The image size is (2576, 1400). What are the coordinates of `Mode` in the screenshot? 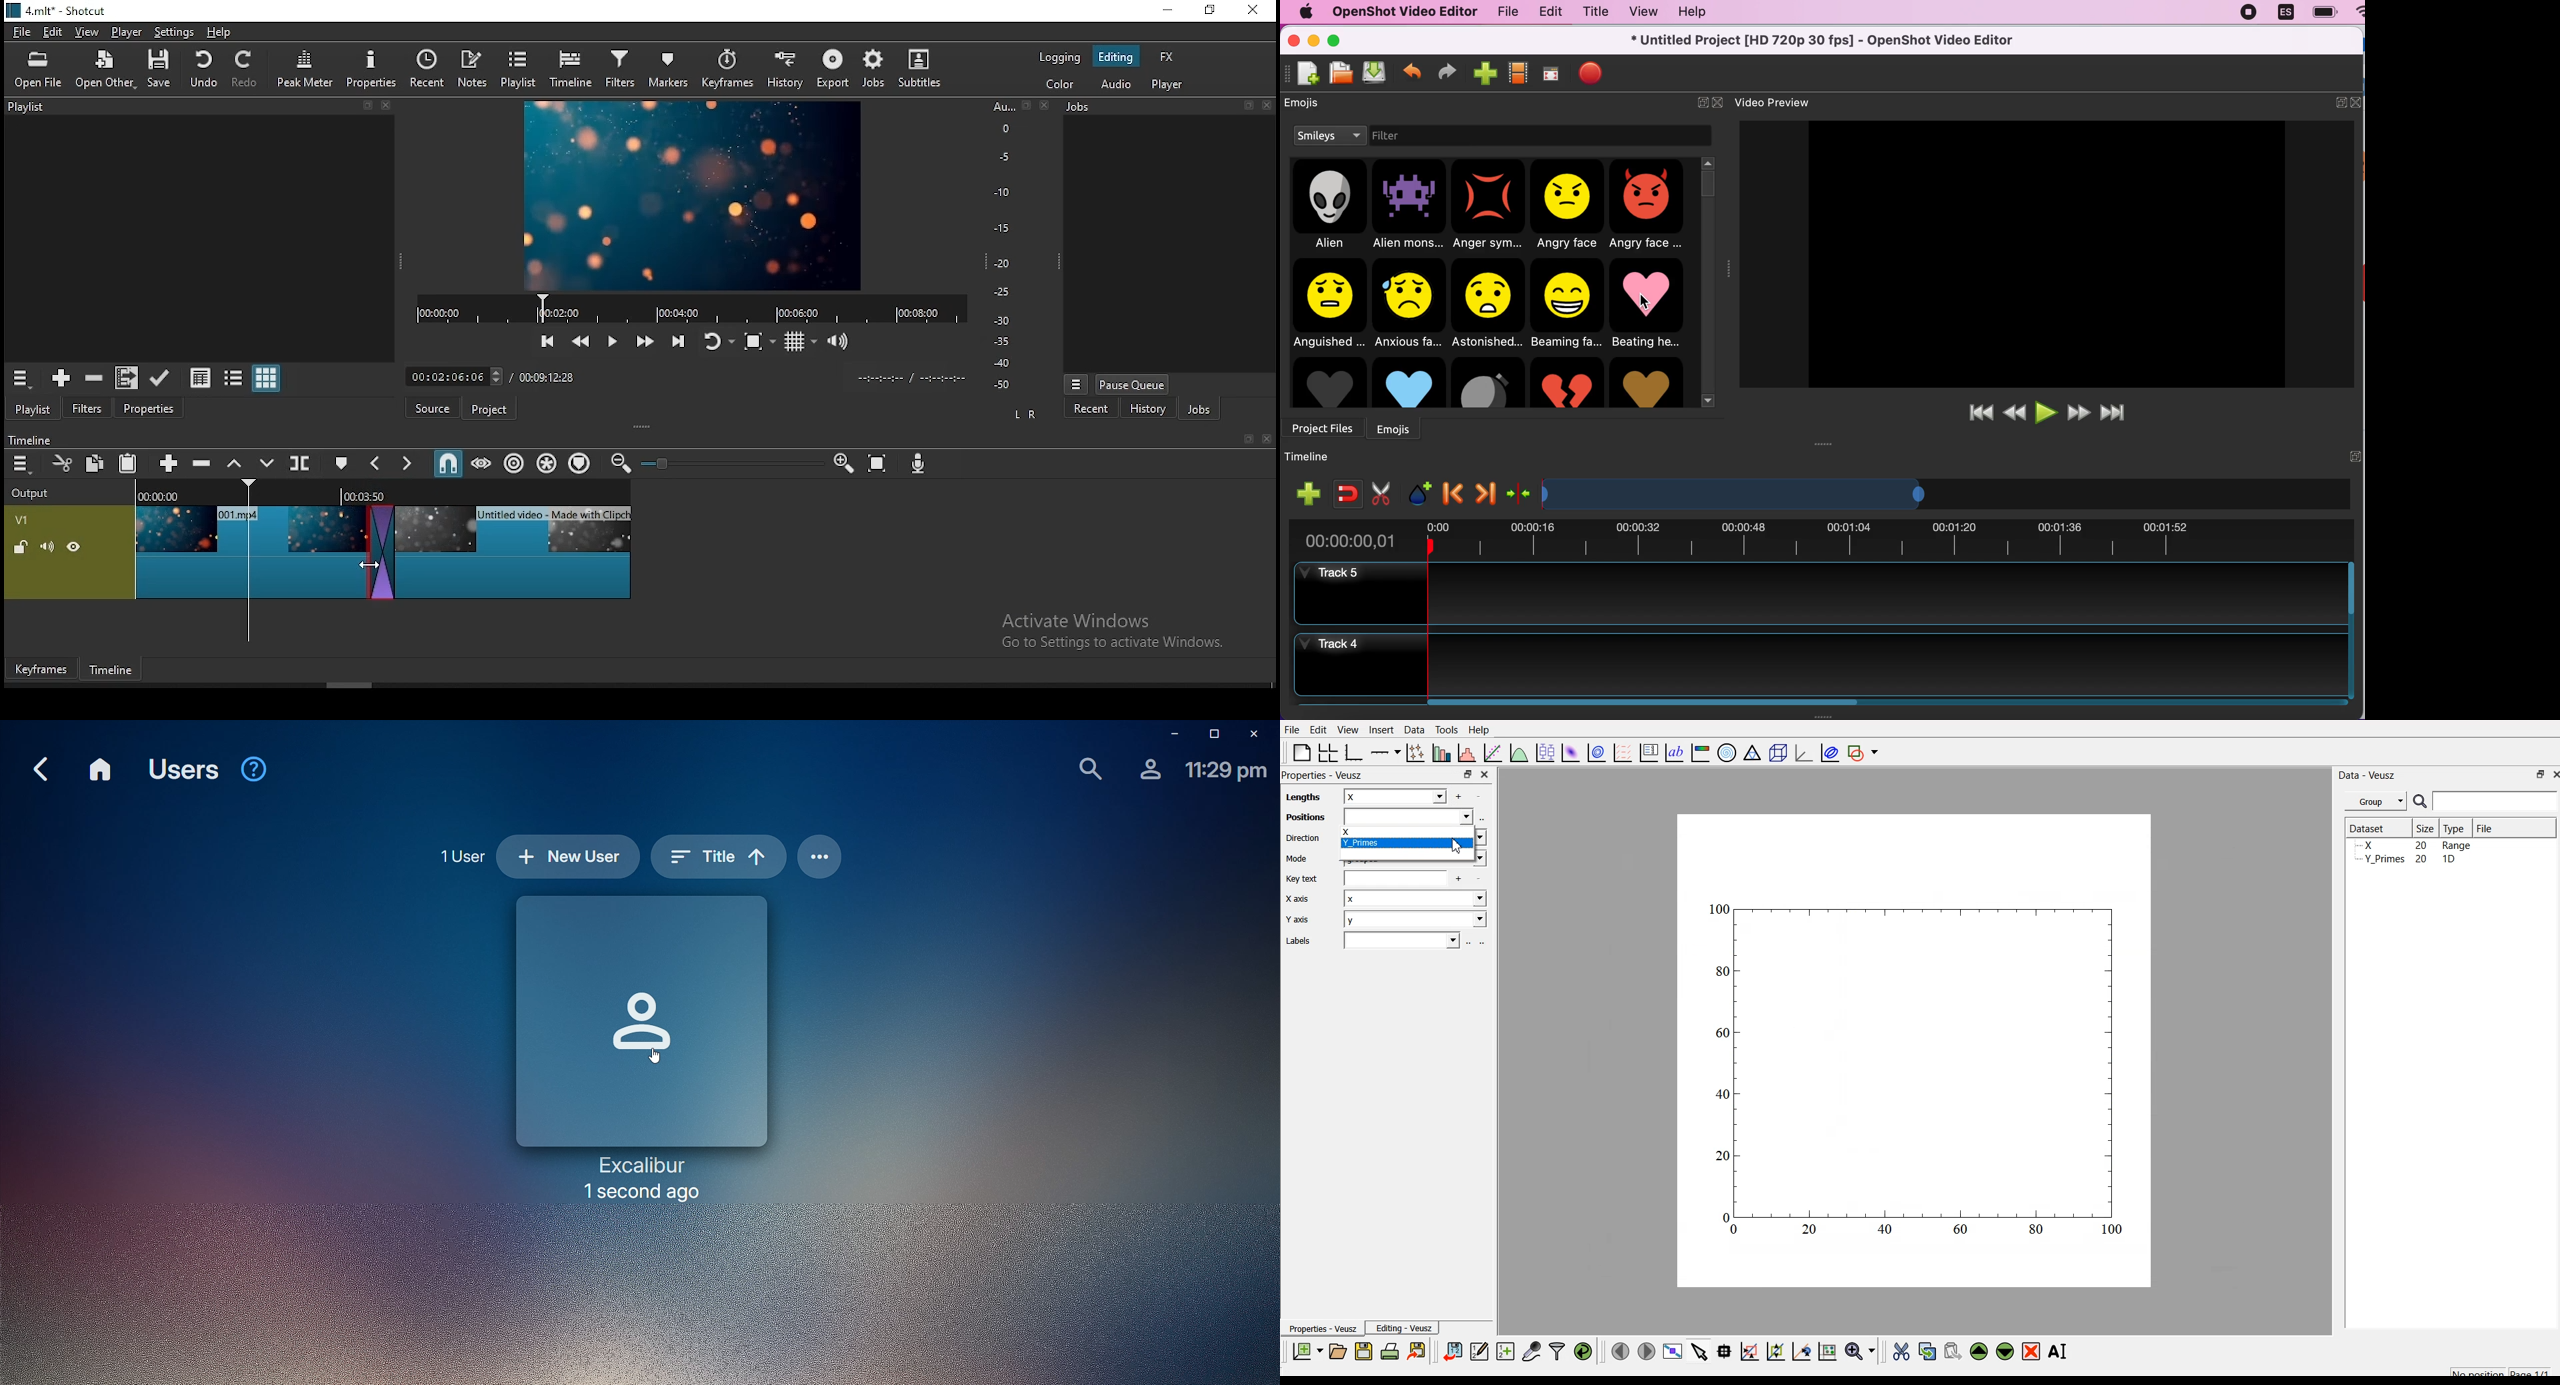 It's located at (1300, 858).